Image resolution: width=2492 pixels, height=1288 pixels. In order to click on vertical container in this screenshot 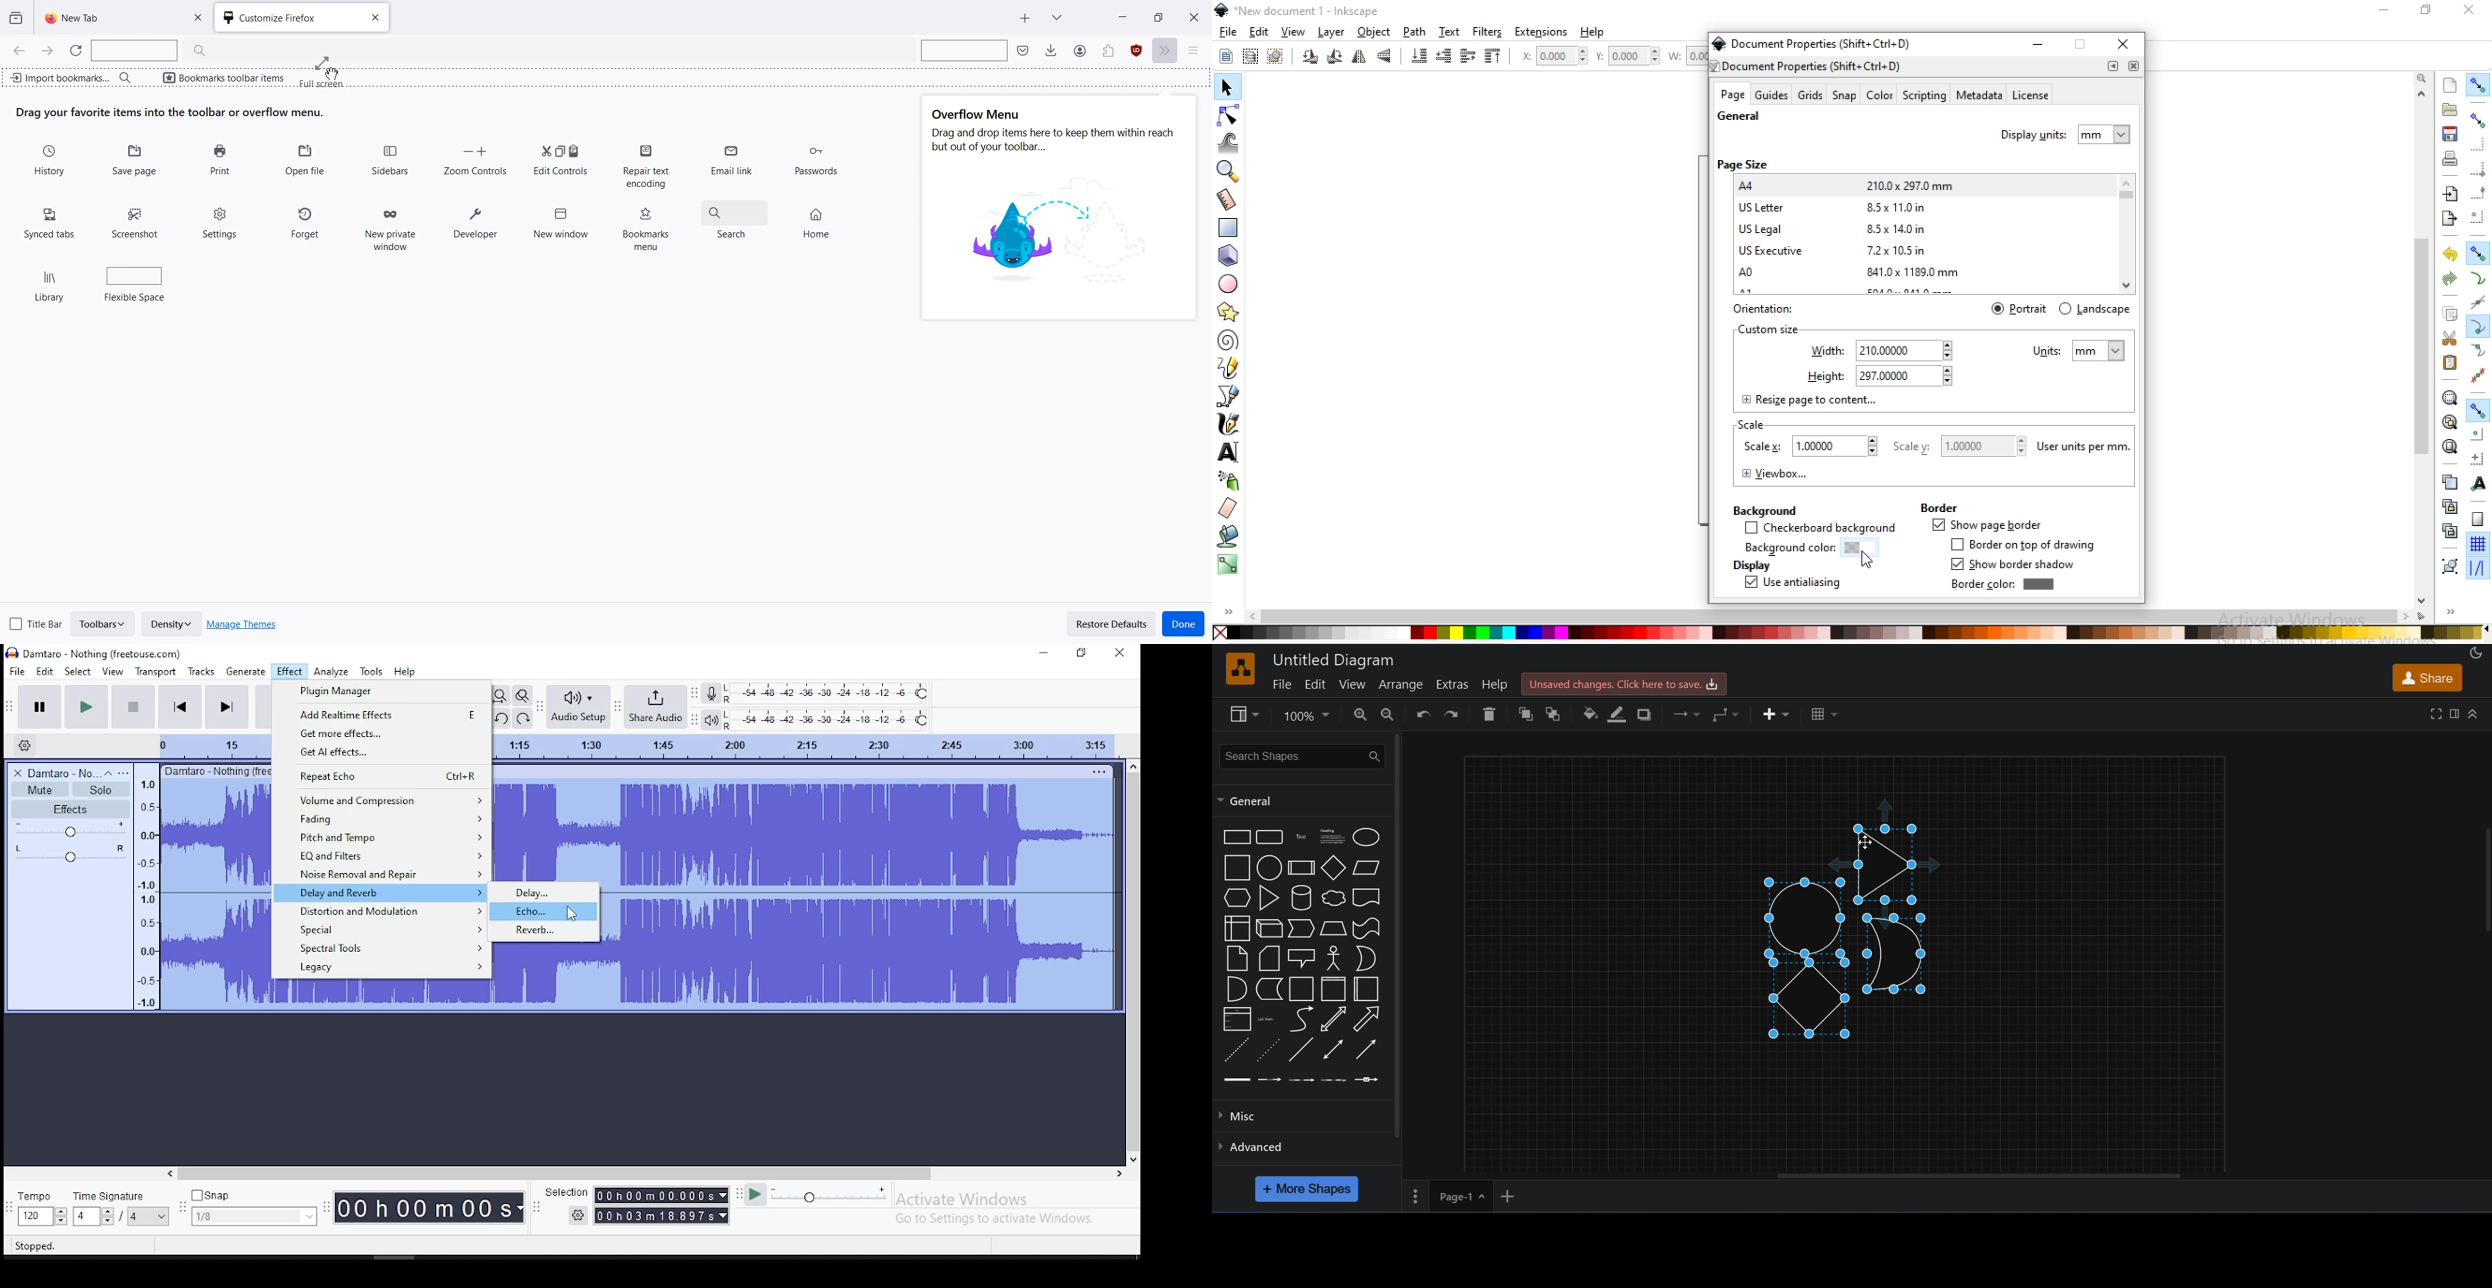, I will do `click(1331, 990)`.